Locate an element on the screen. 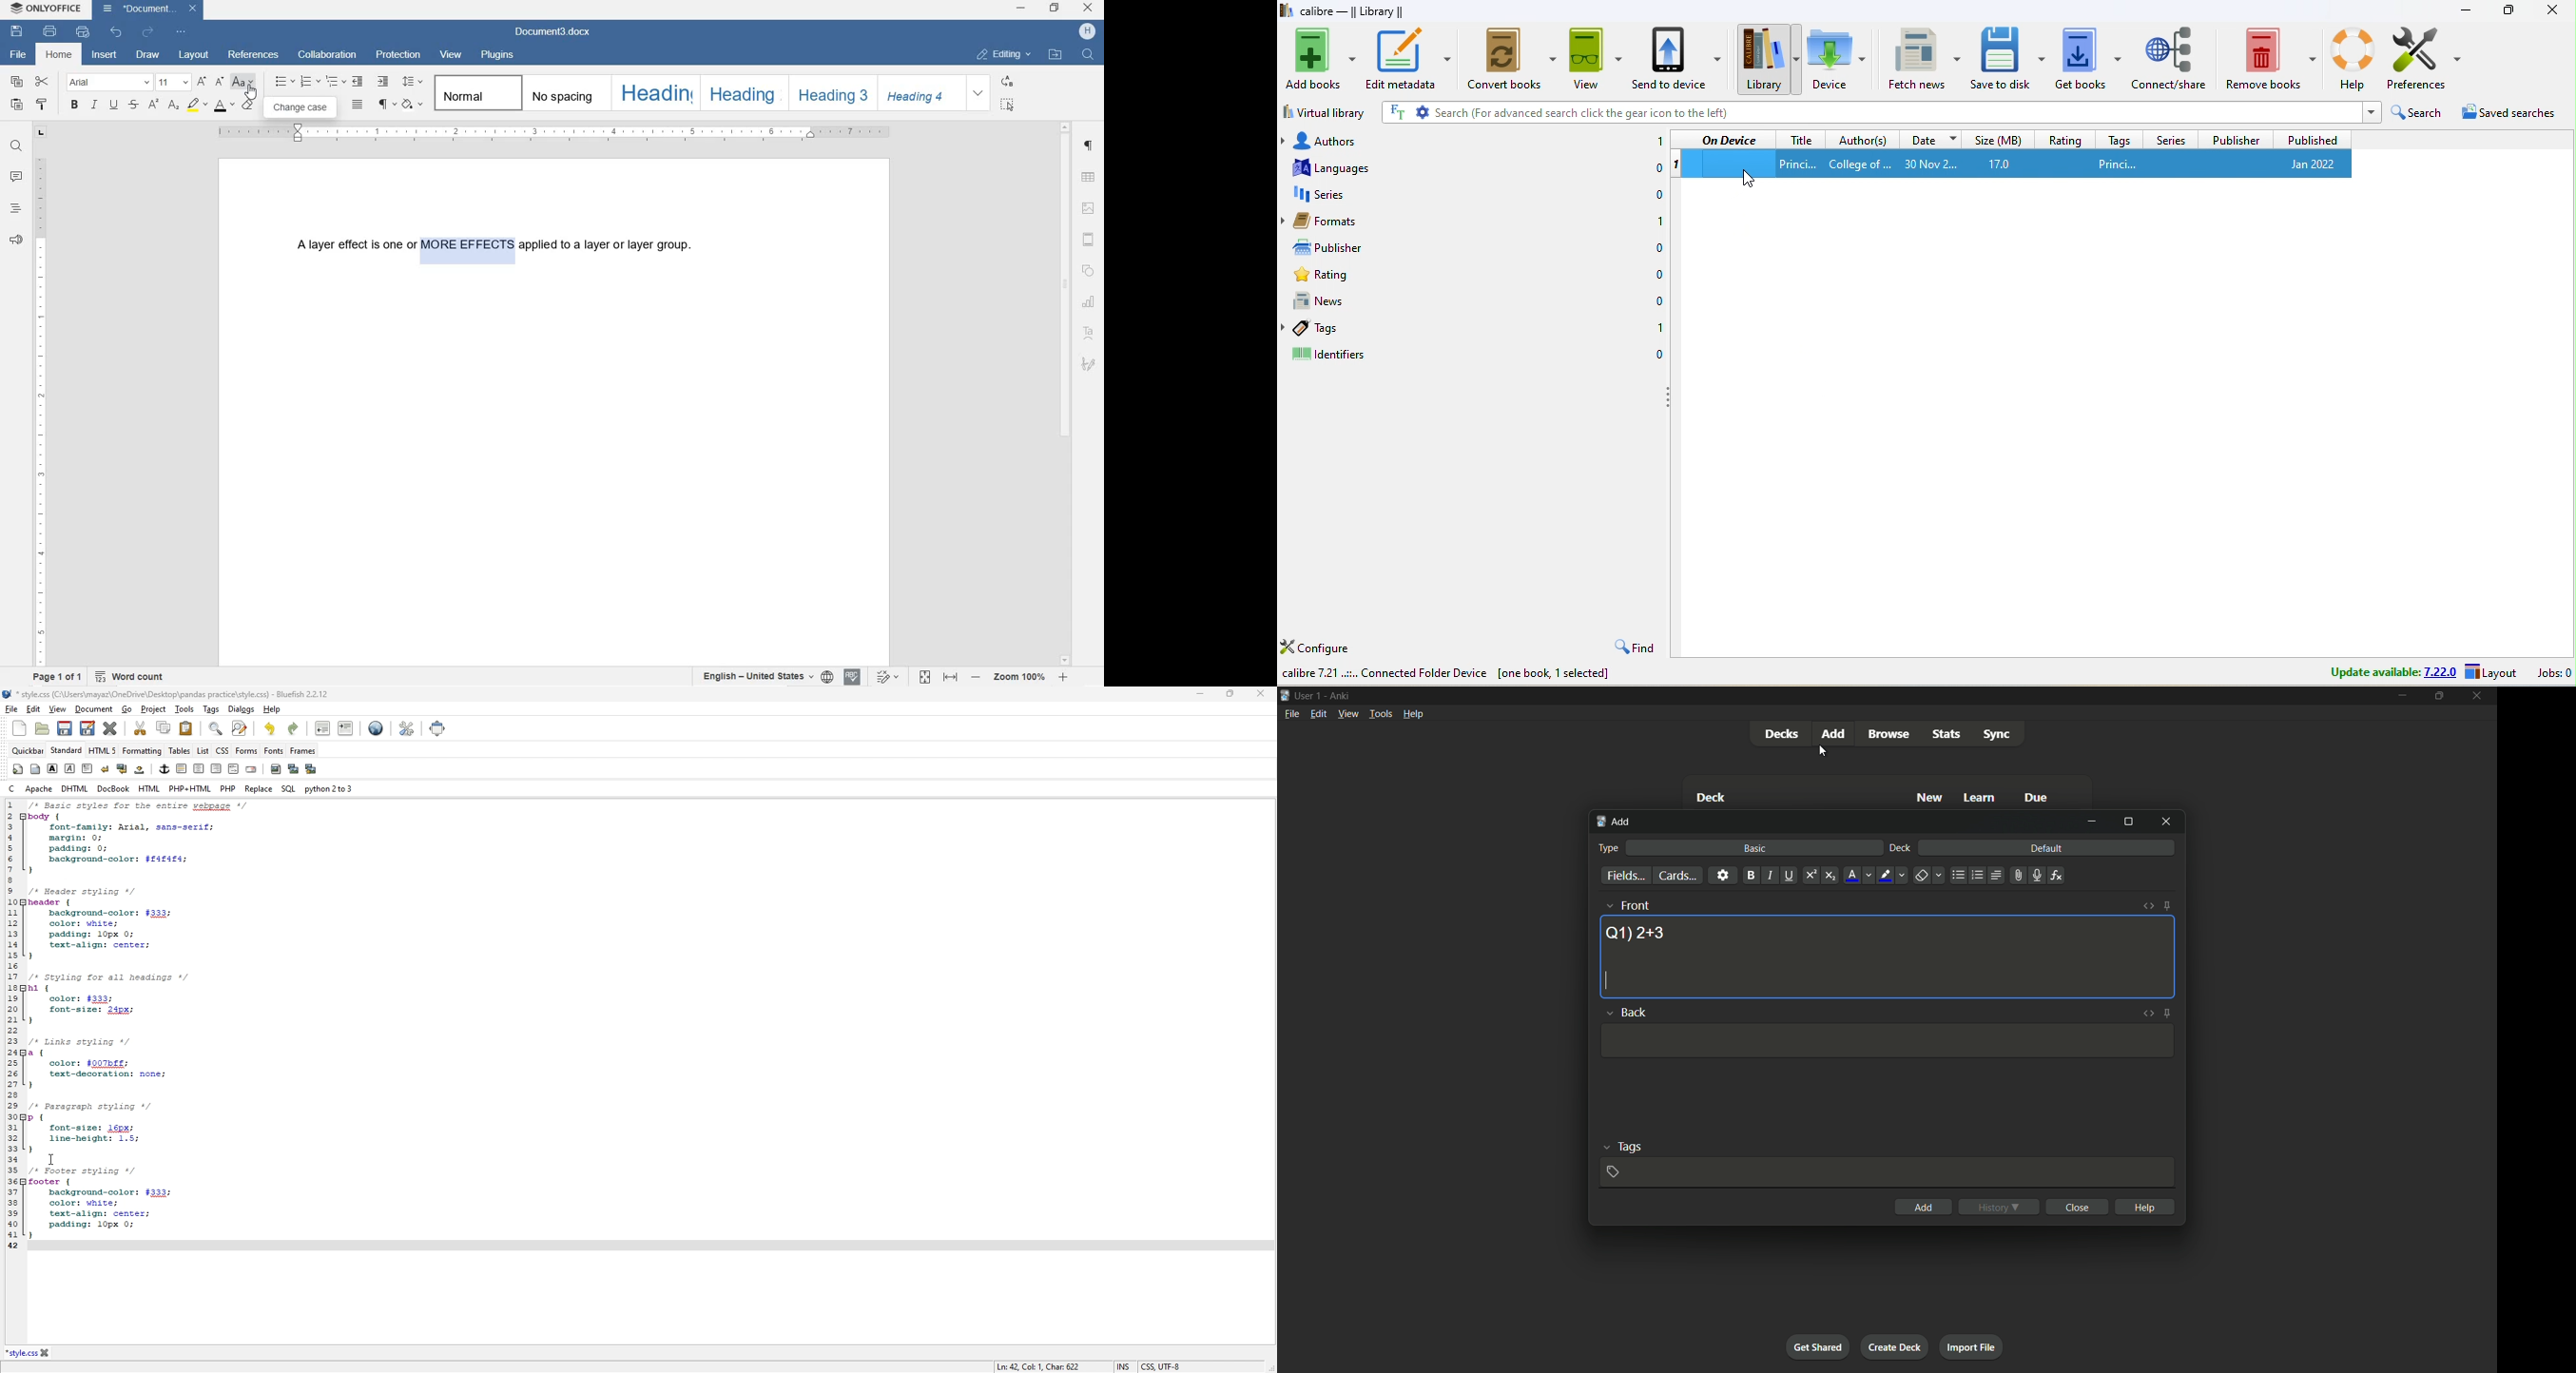 This screenshot has width=2576, height=1400. get shared is located at coordinates (1817, 1346).